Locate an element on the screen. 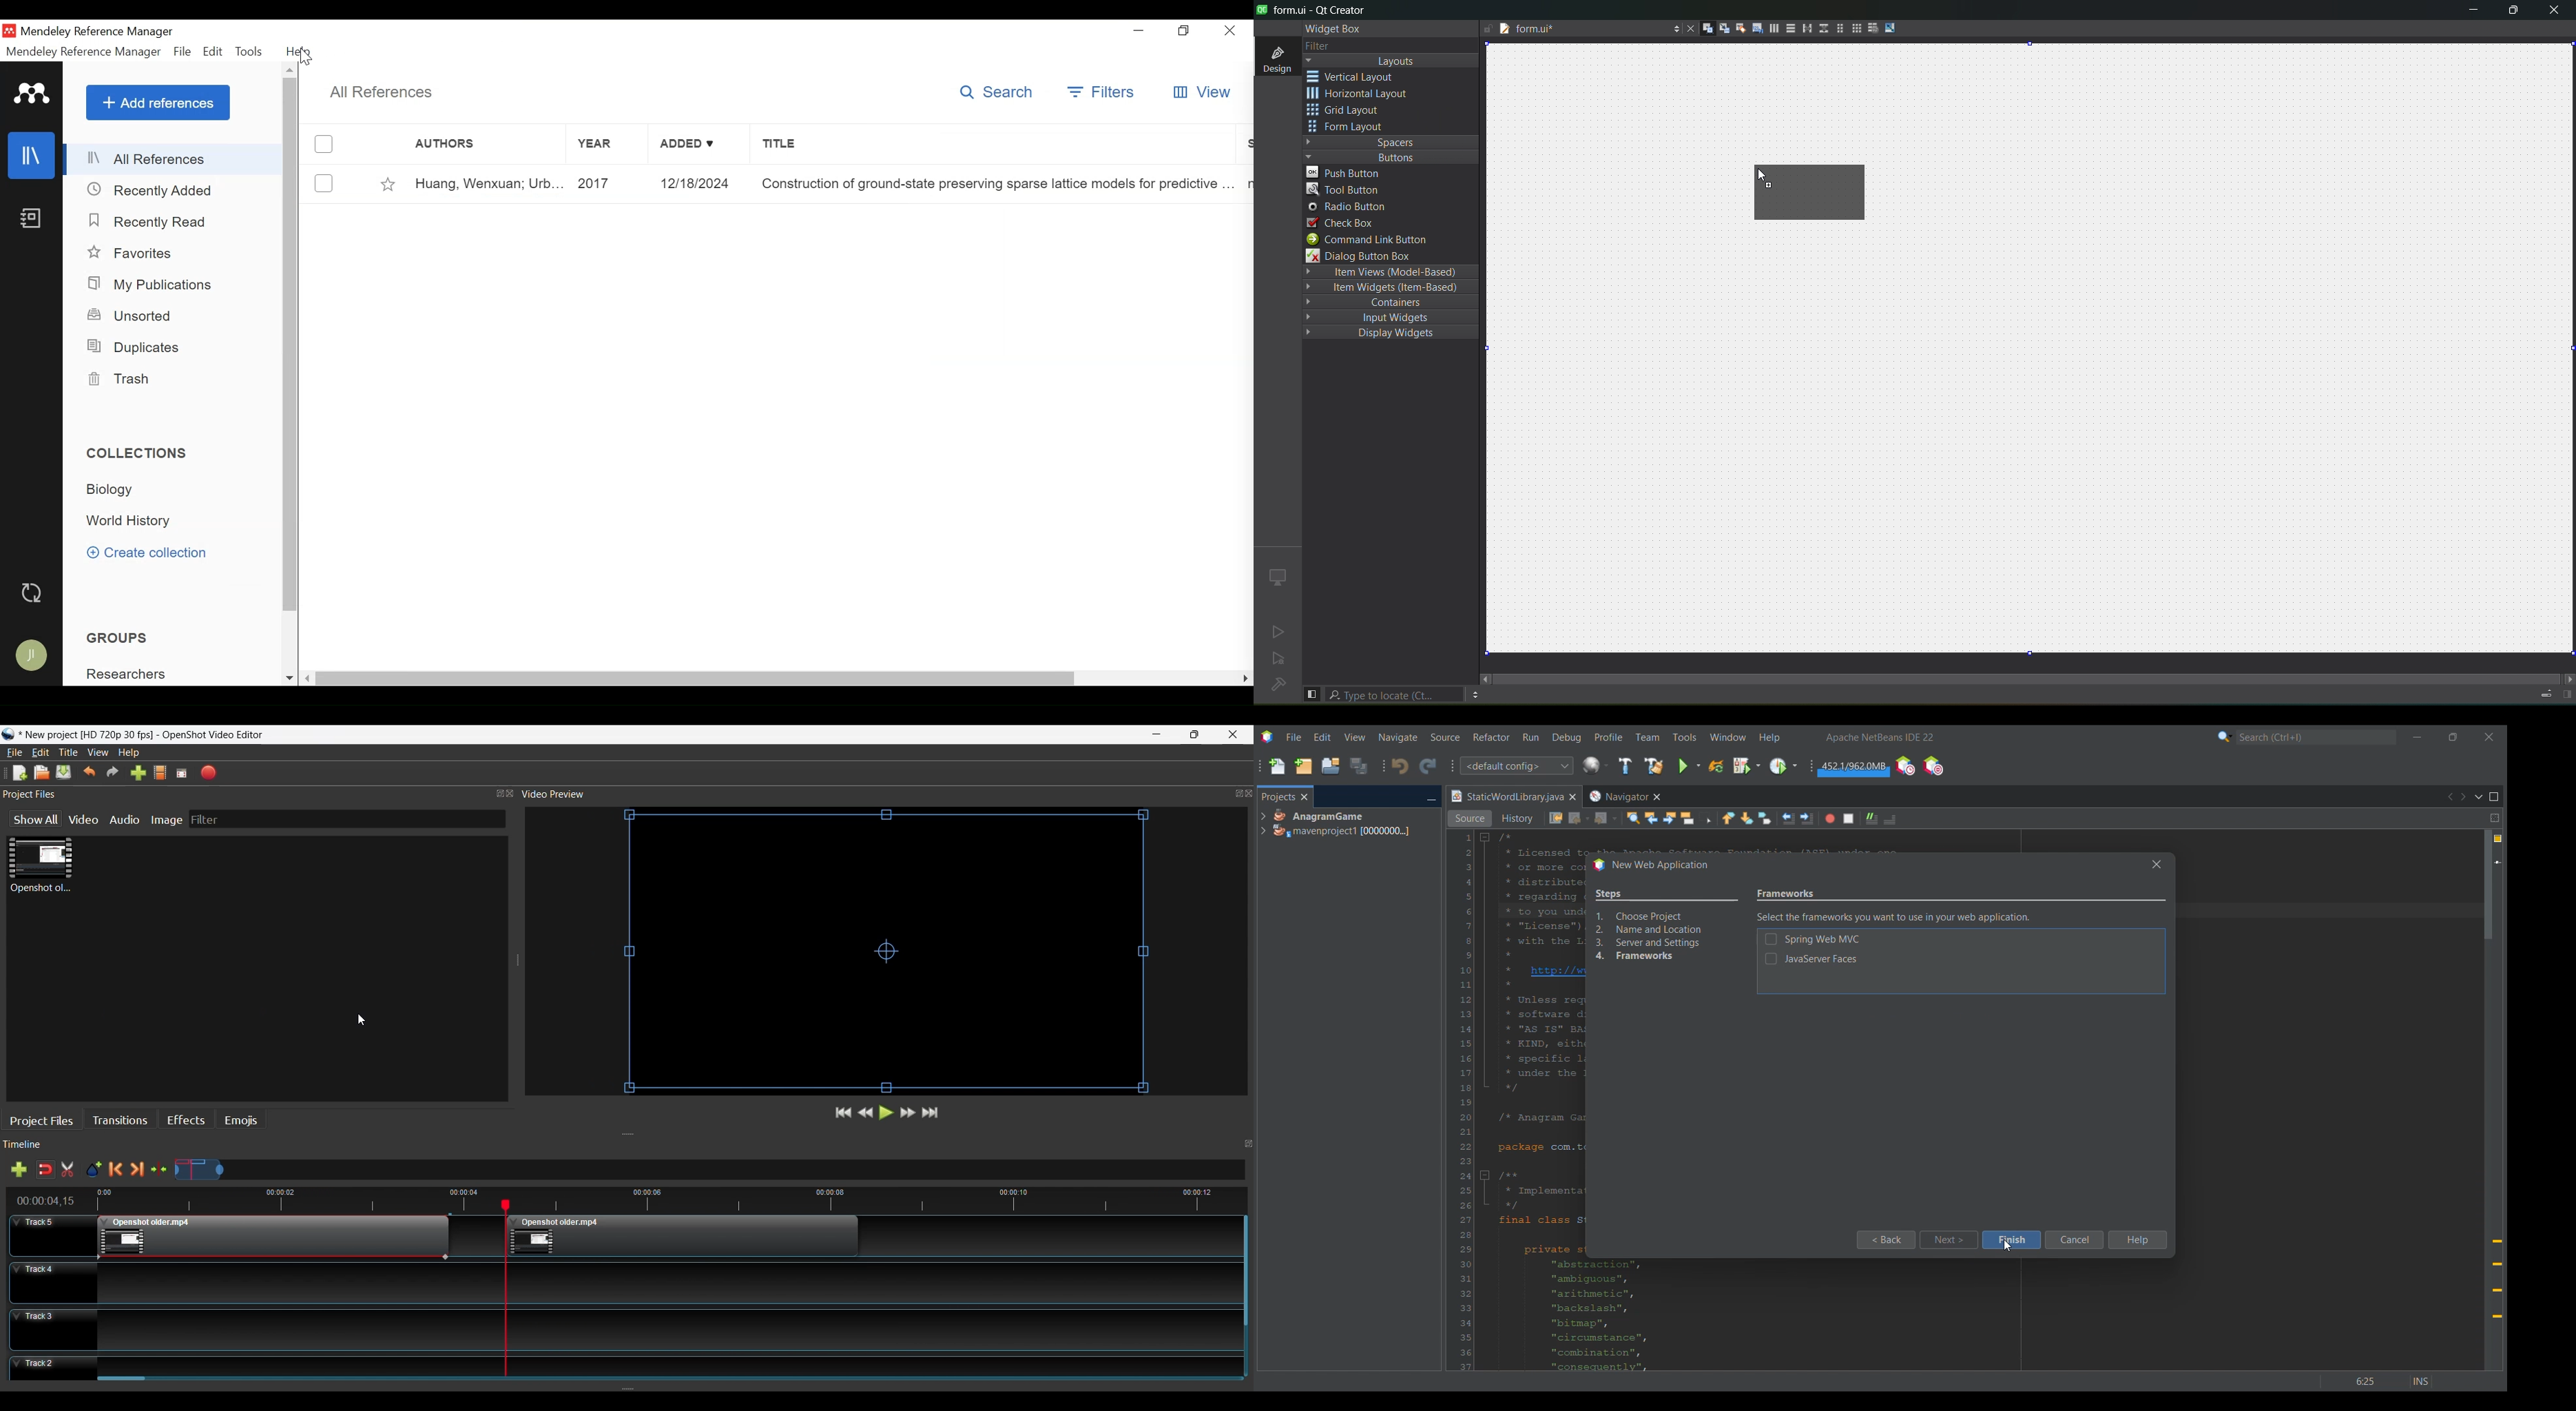 This screenshot has width=2576, height=1428. My Publications is located at coordinates (148, 284).